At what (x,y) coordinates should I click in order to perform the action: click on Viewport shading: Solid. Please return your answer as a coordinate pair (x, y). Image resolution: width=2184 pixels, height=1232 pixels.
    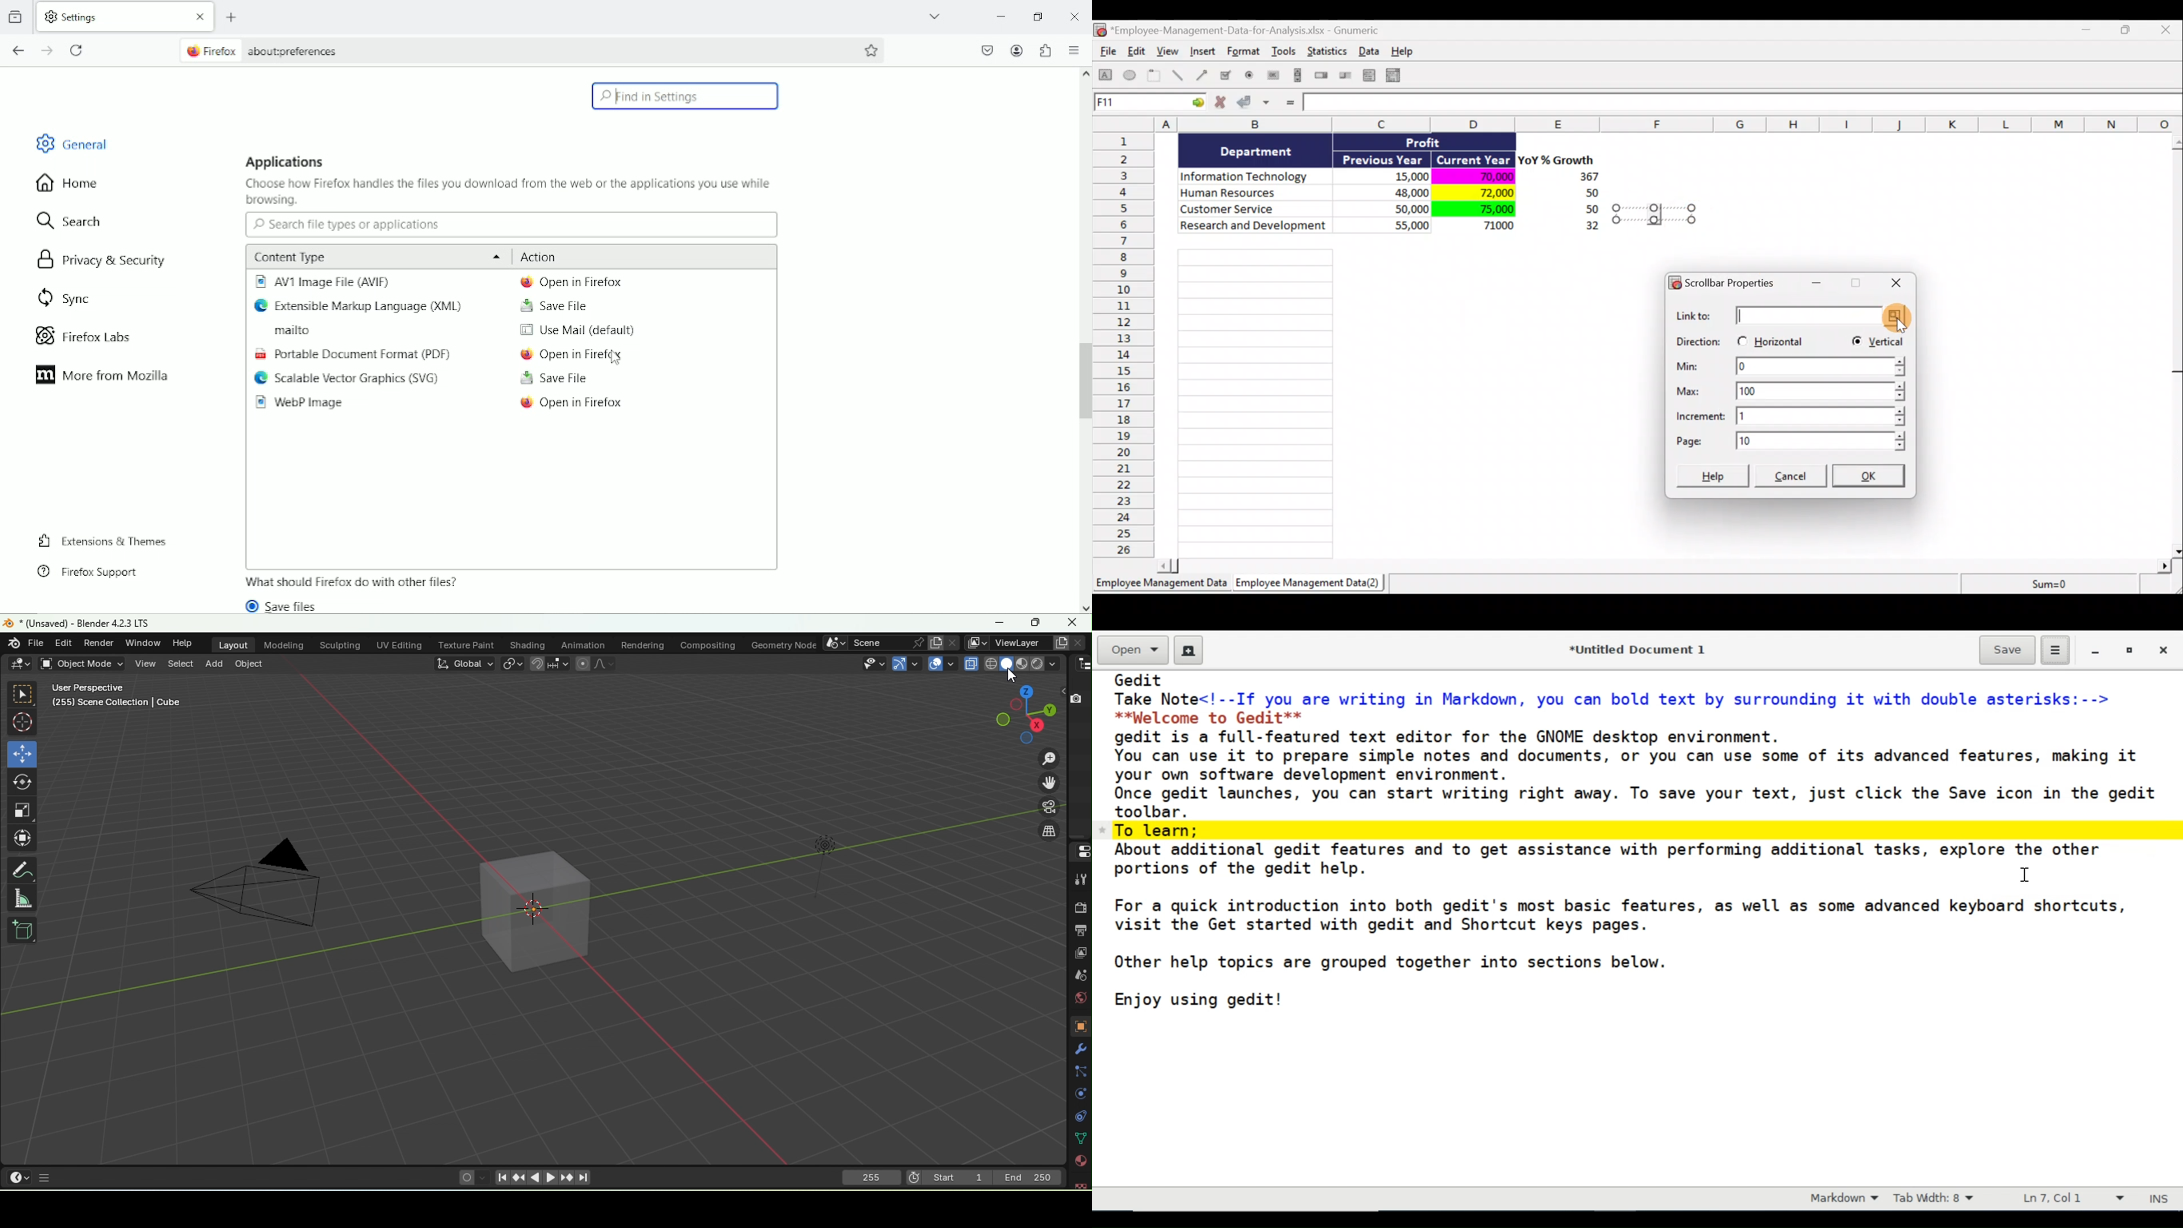
    Looking at the image, I should click on (1006, 664).